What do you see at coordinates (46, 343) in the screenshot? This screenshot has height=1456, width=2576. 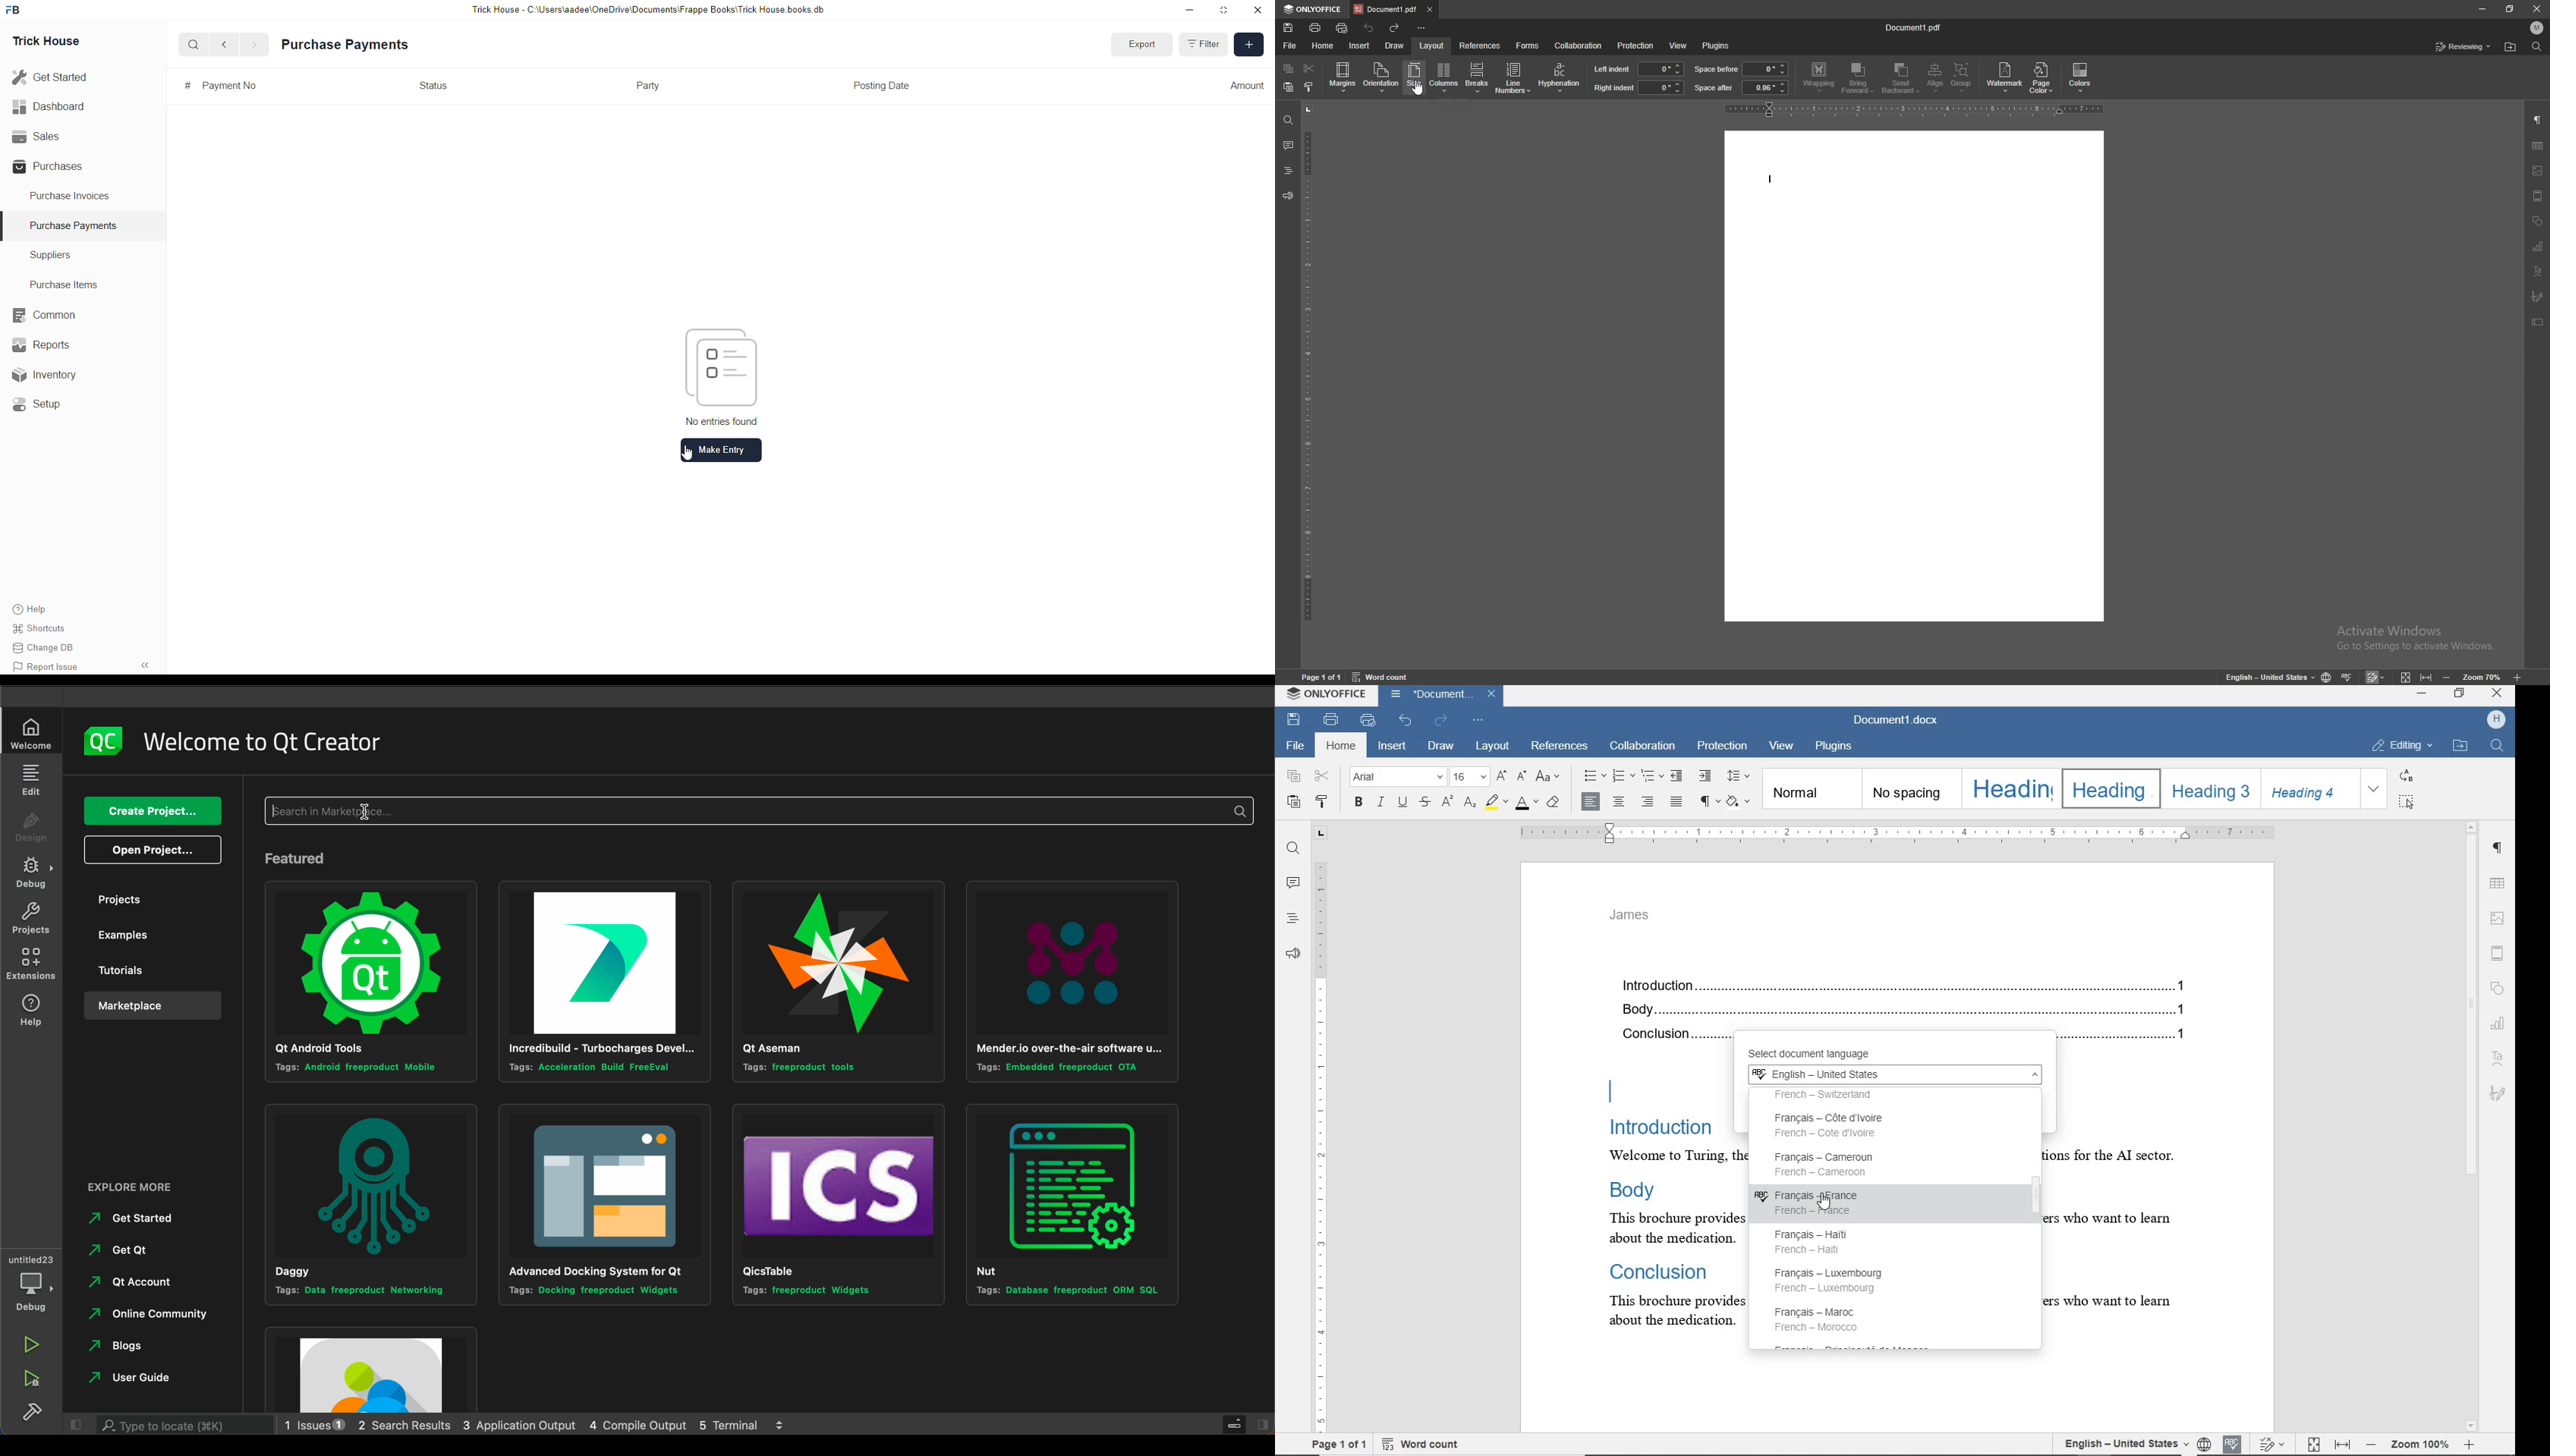 I see `Reports` at bounding box center [46, 343].